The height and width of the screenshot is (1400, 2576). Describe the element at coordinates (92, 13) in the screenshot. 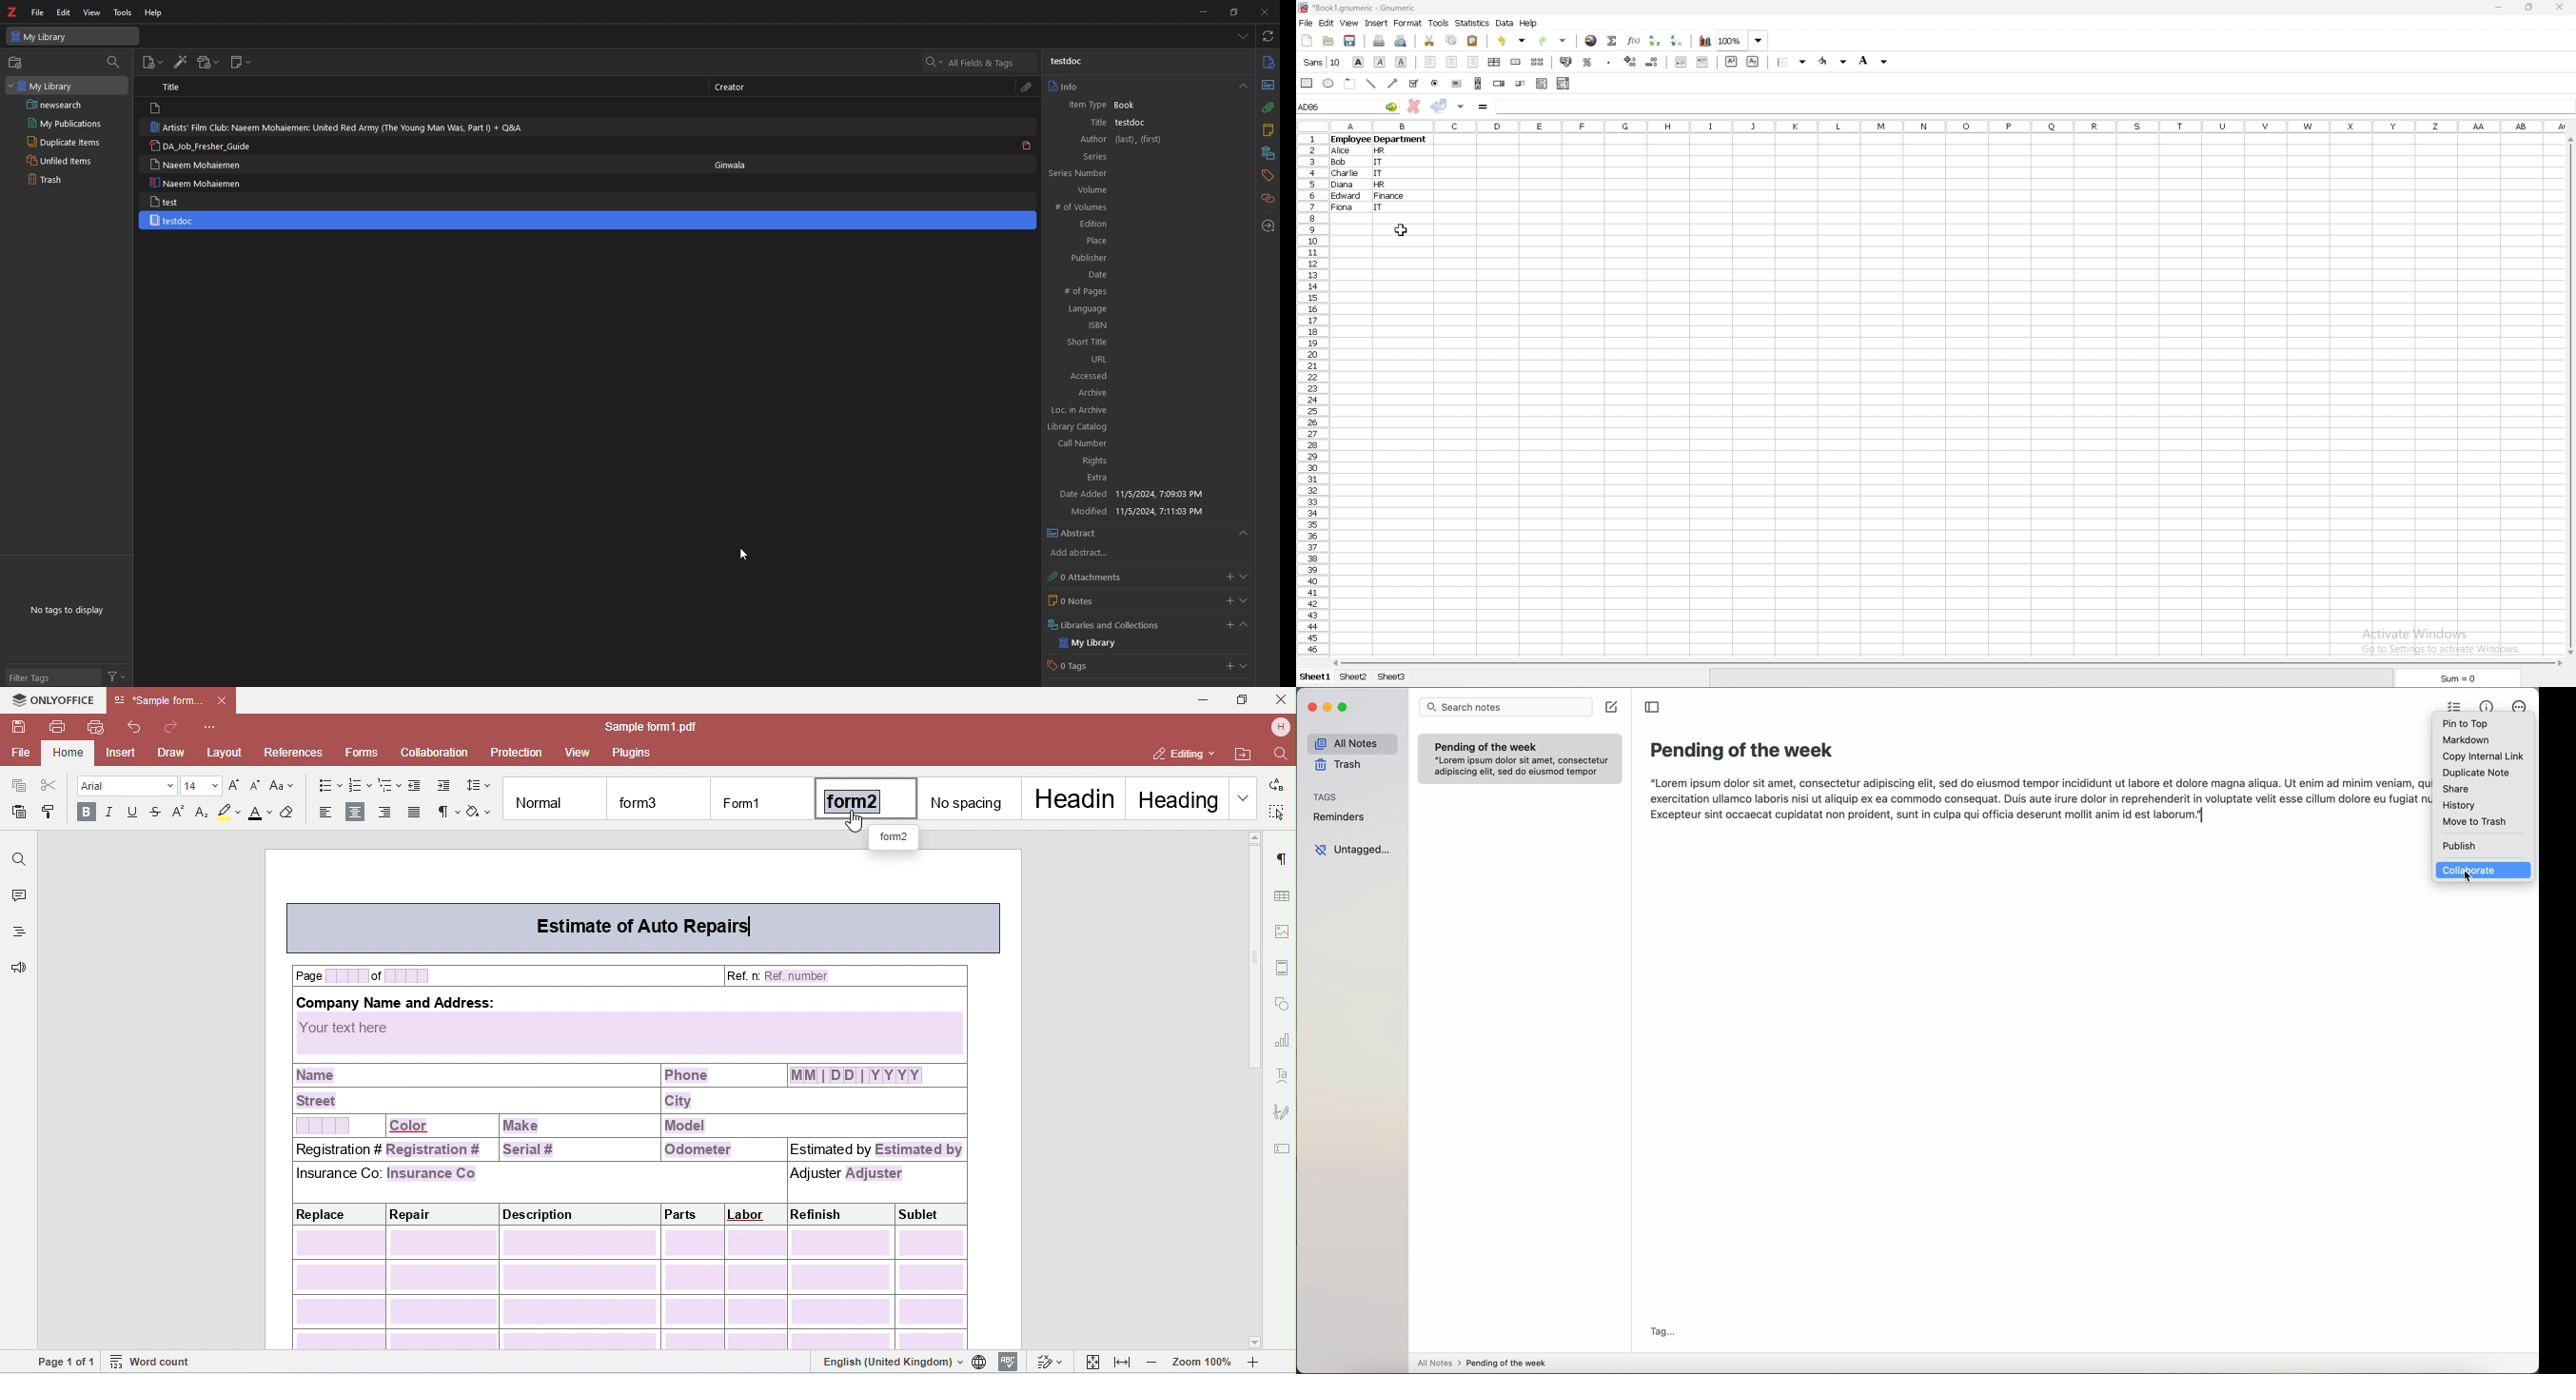

I see `view` at that location.